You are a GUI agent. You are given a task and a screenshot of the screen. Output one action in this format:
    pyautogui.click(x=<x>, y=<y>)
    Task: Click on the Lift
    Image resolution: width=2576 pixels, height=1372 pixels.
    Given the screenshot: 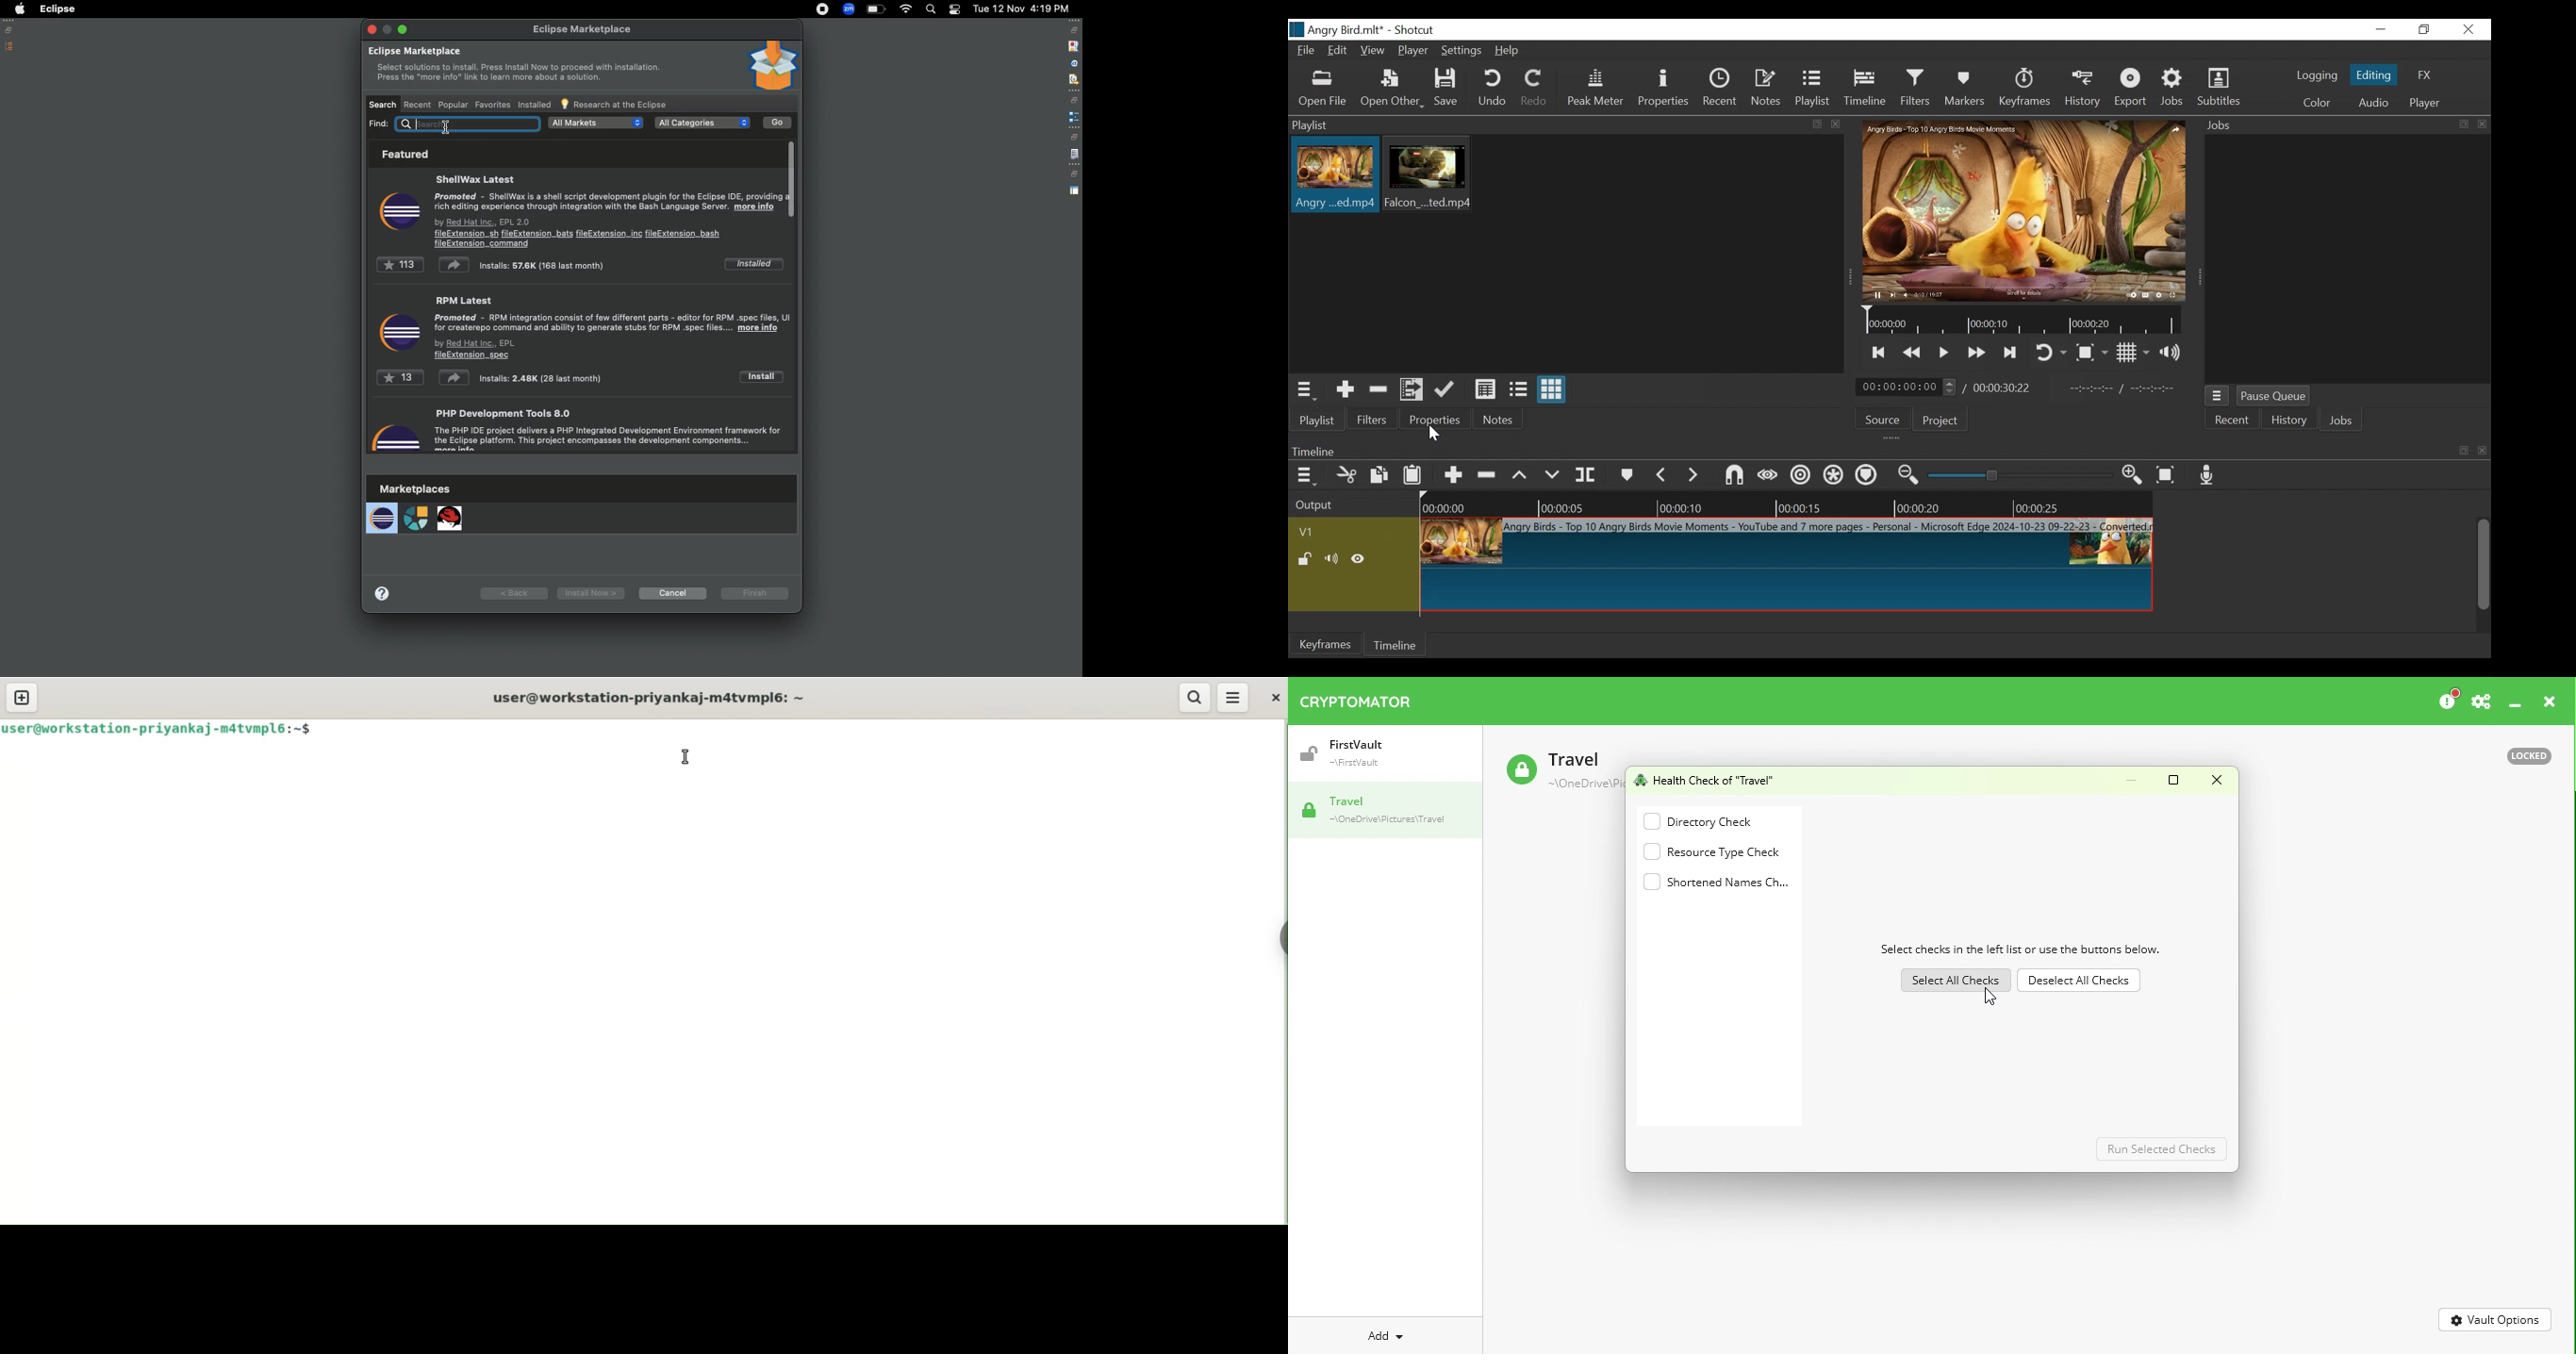 What is the action you would take?
    pyautogui.click(x=1523, y=475)
    